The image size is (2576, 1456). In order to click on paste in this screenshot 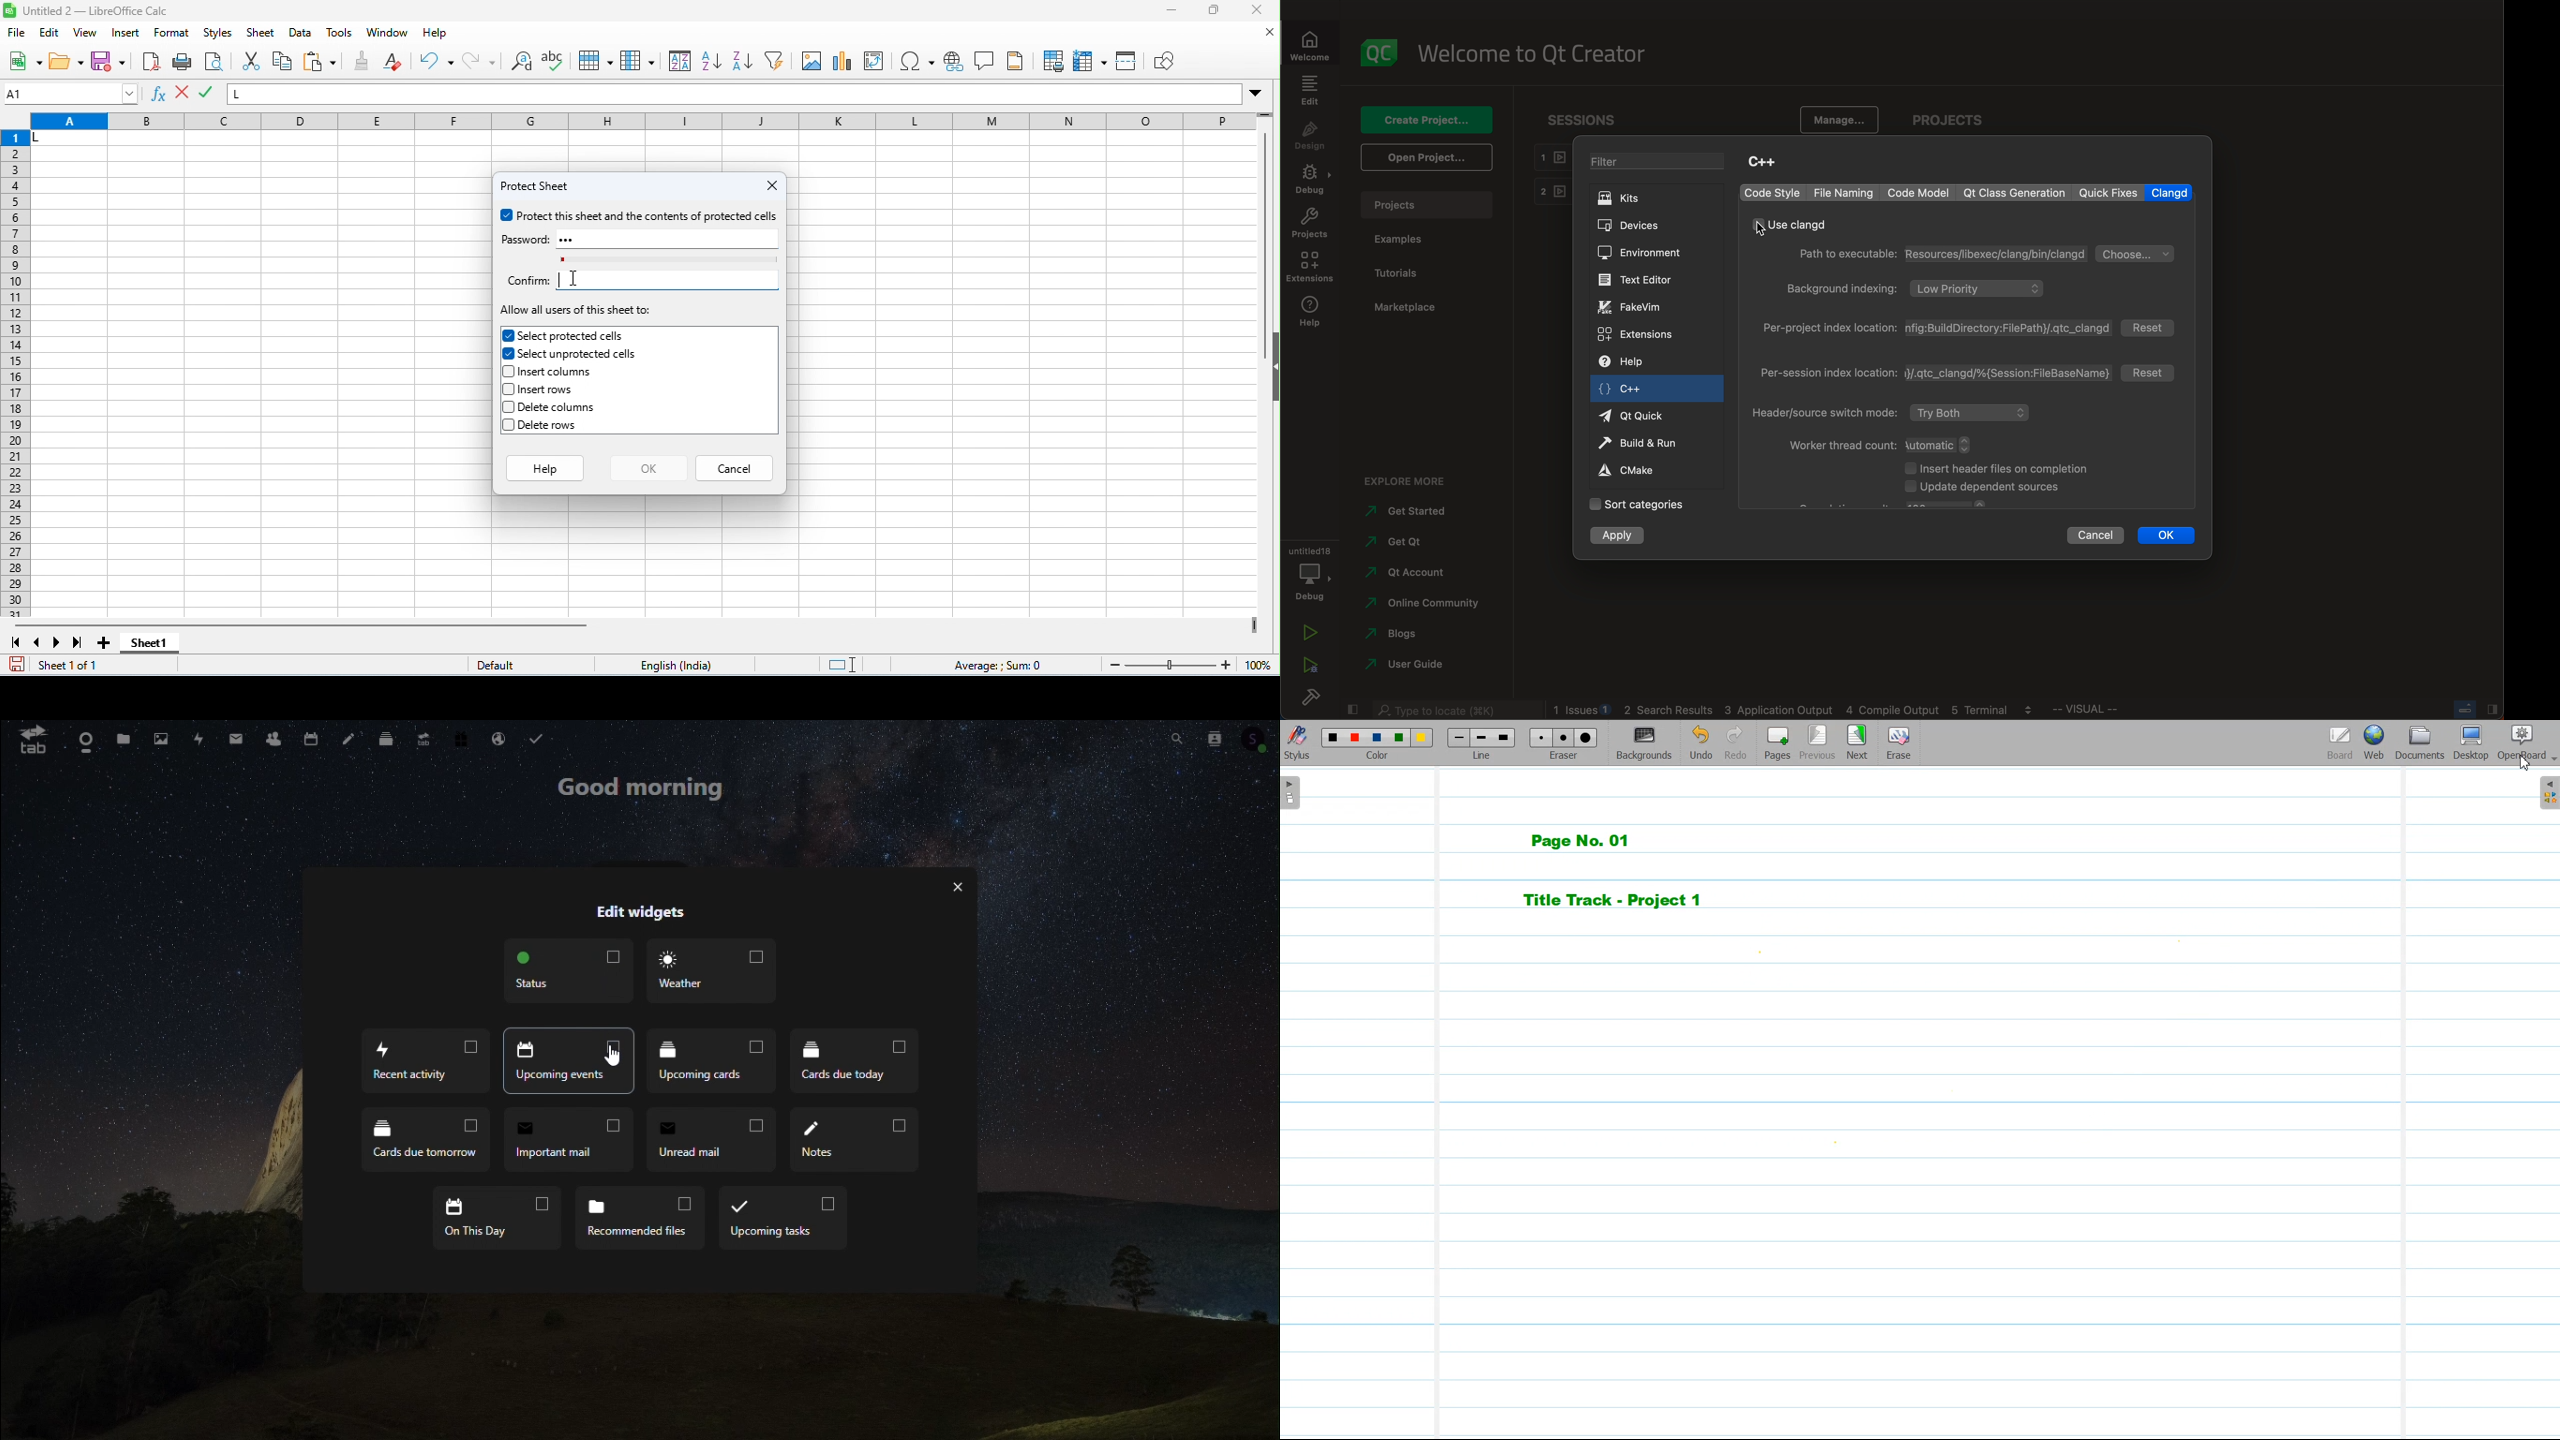, I will do `click(320, 63)`.